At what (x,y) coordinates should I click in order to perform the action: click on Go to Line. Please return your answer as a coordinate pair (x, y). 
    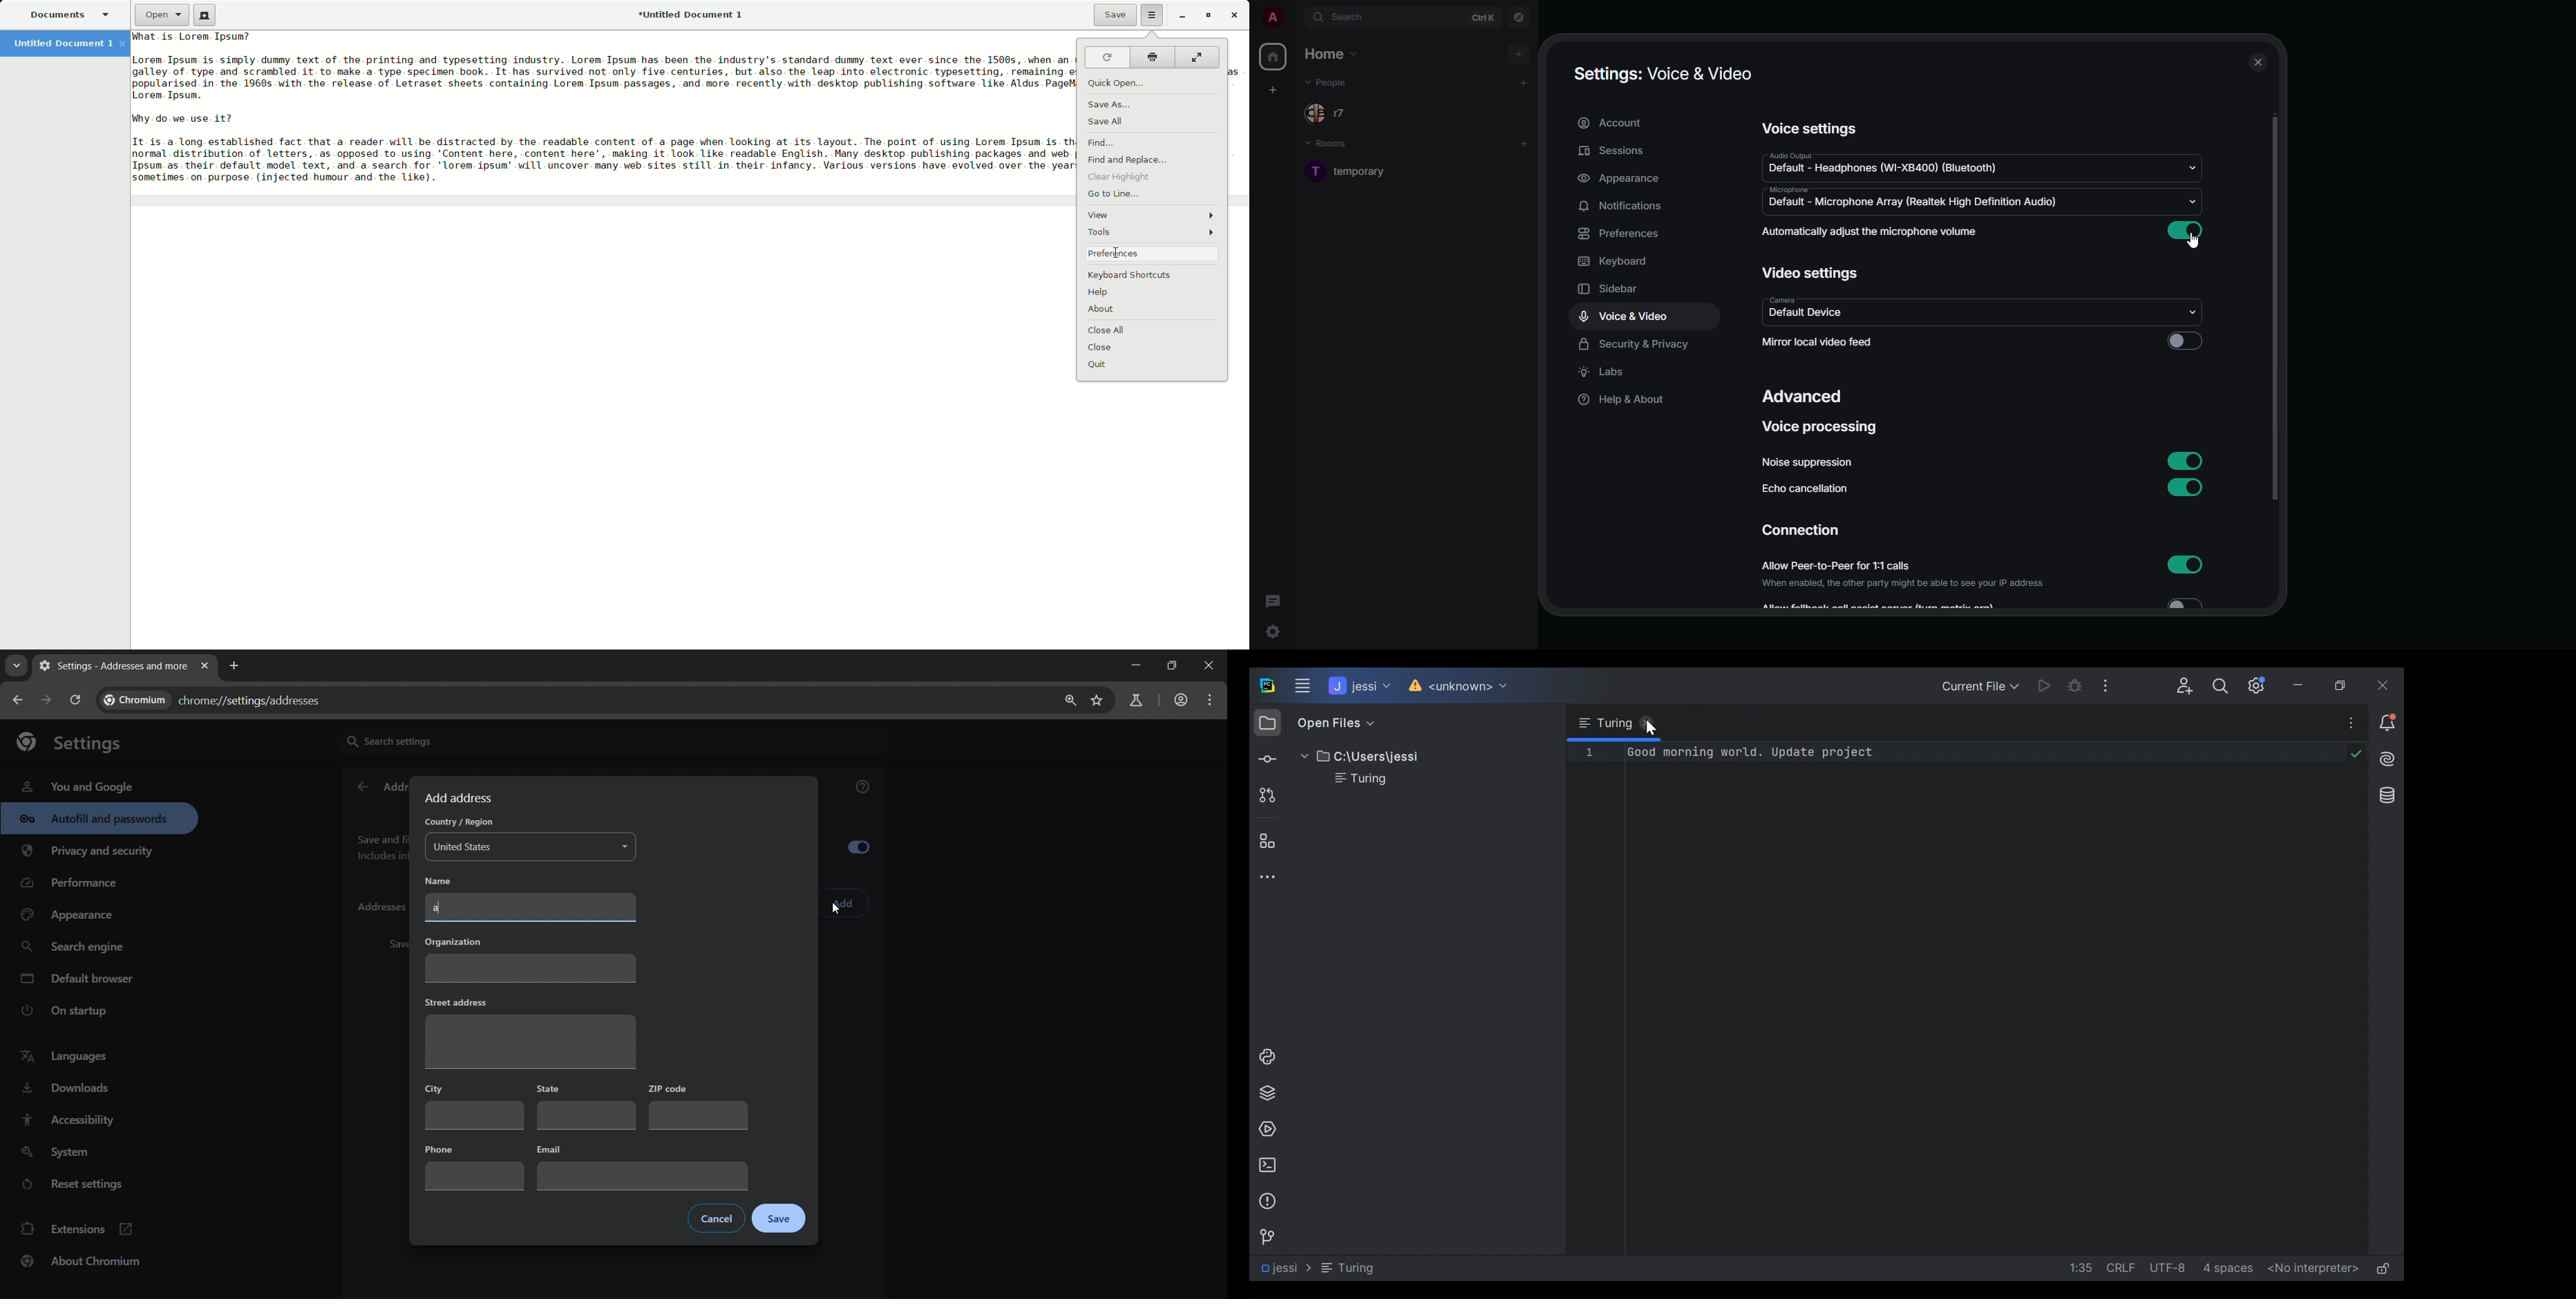
    Looking at the image, I should click on (1116, 195).